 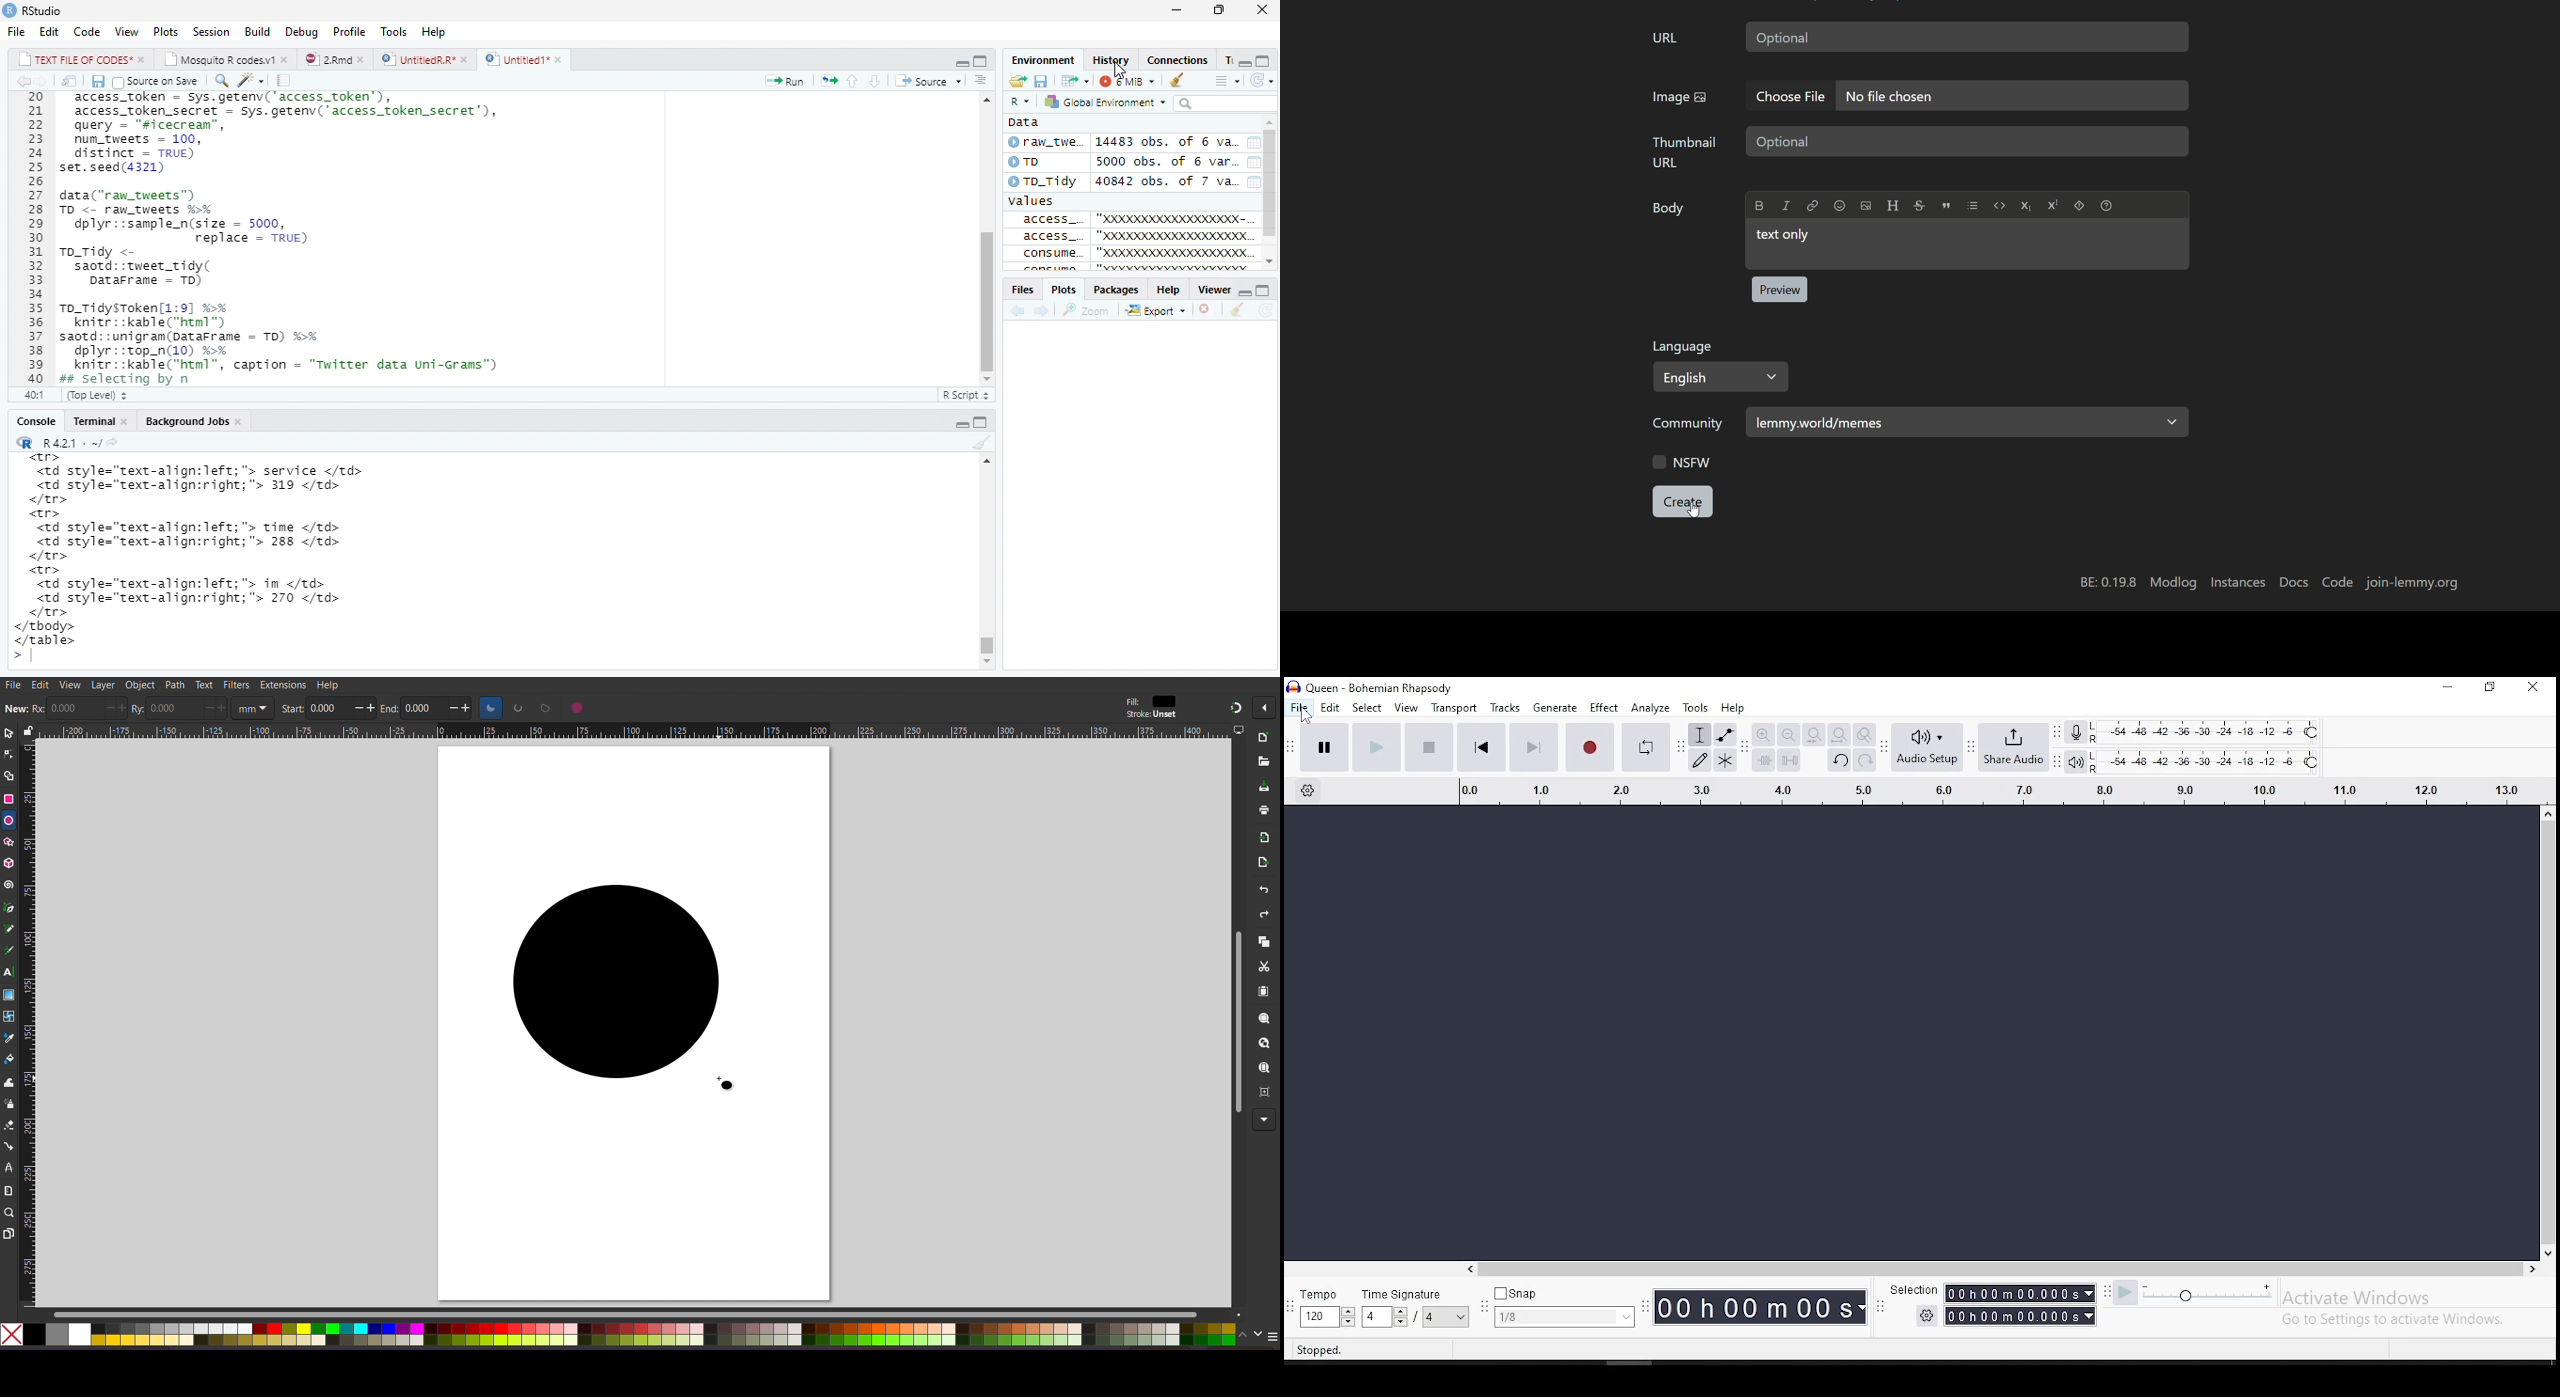 I want to click on Open, so click(x=1261, y=762).